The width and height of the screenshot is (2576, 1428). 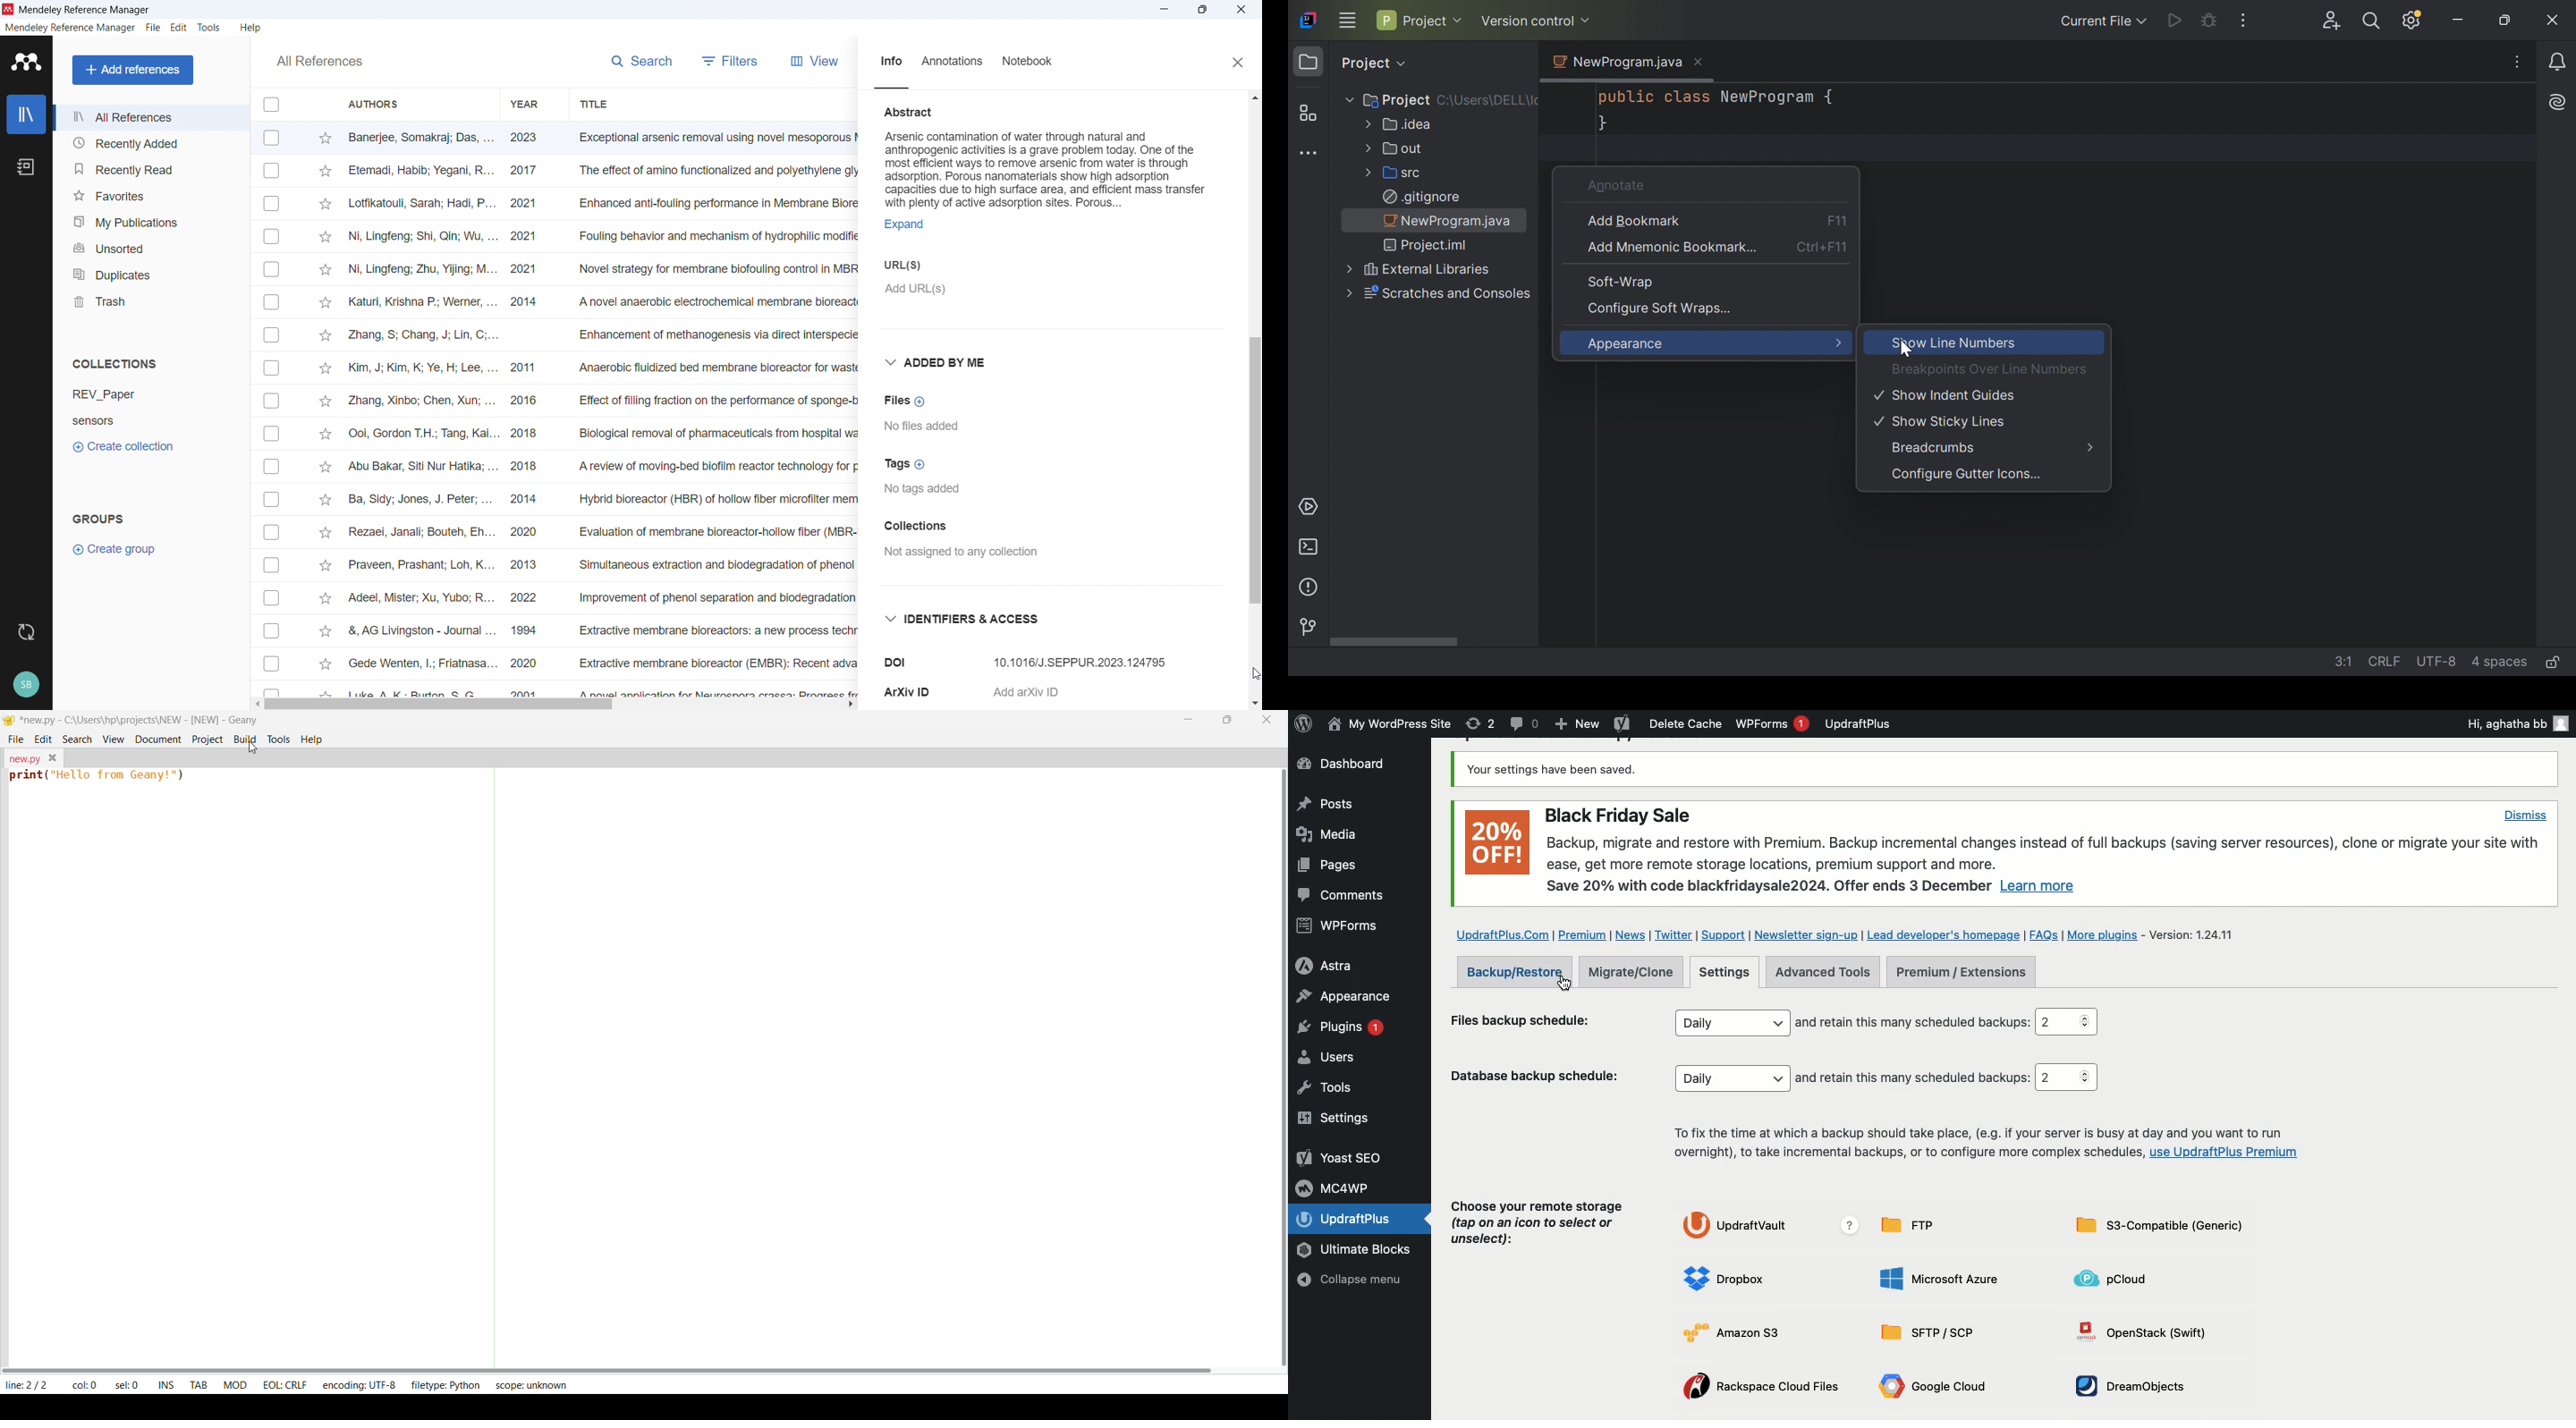 What do you see at coordinates (533, 563) in the screenshot?
I see `2013` at bounding box center [533, 563].